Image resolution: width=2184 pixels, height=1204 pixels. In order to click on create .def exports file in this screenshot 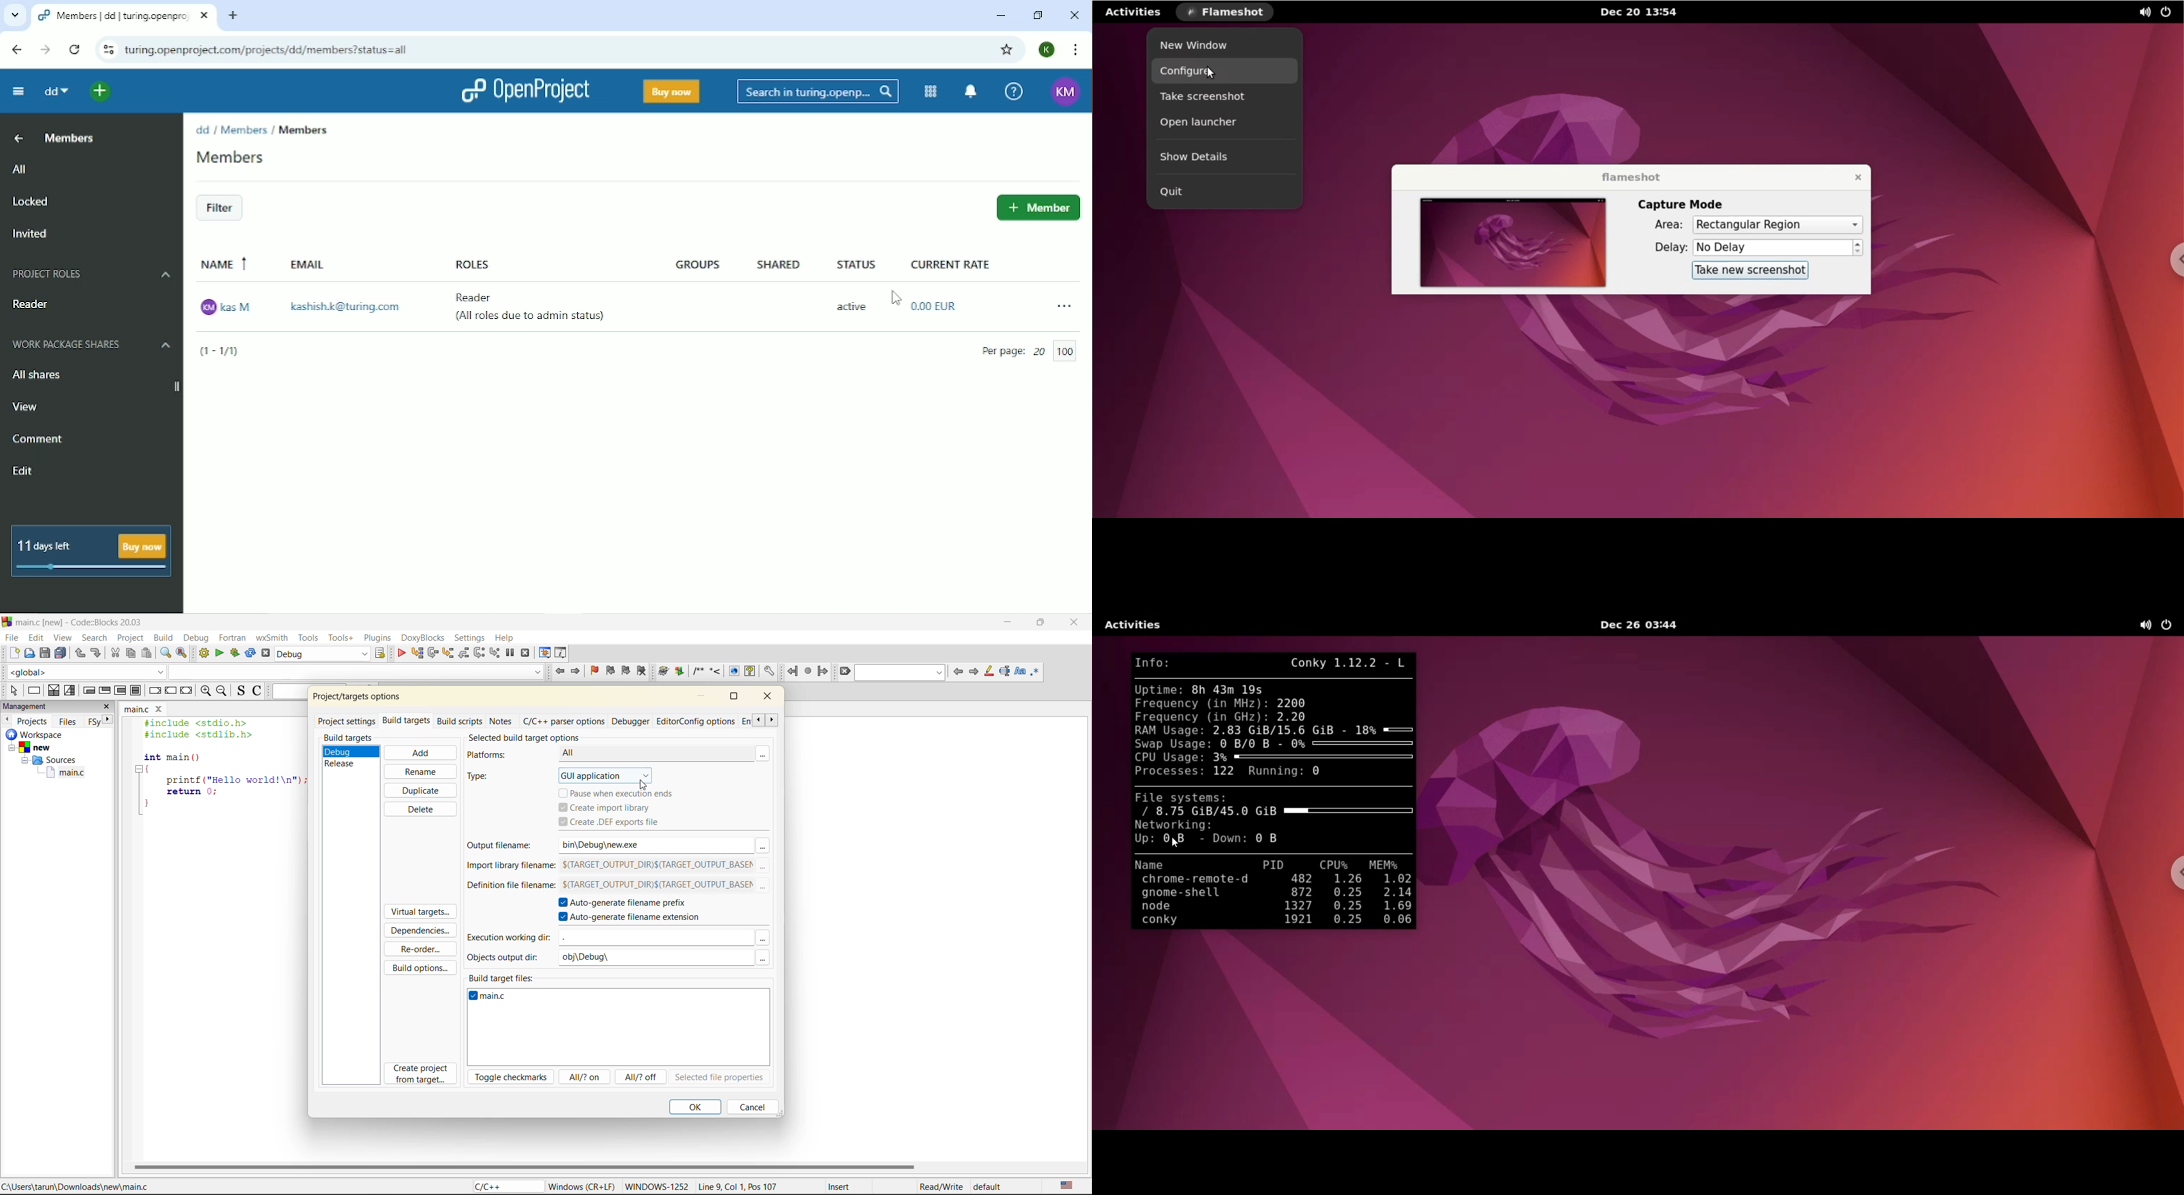, I will do `click(622, 823)`.